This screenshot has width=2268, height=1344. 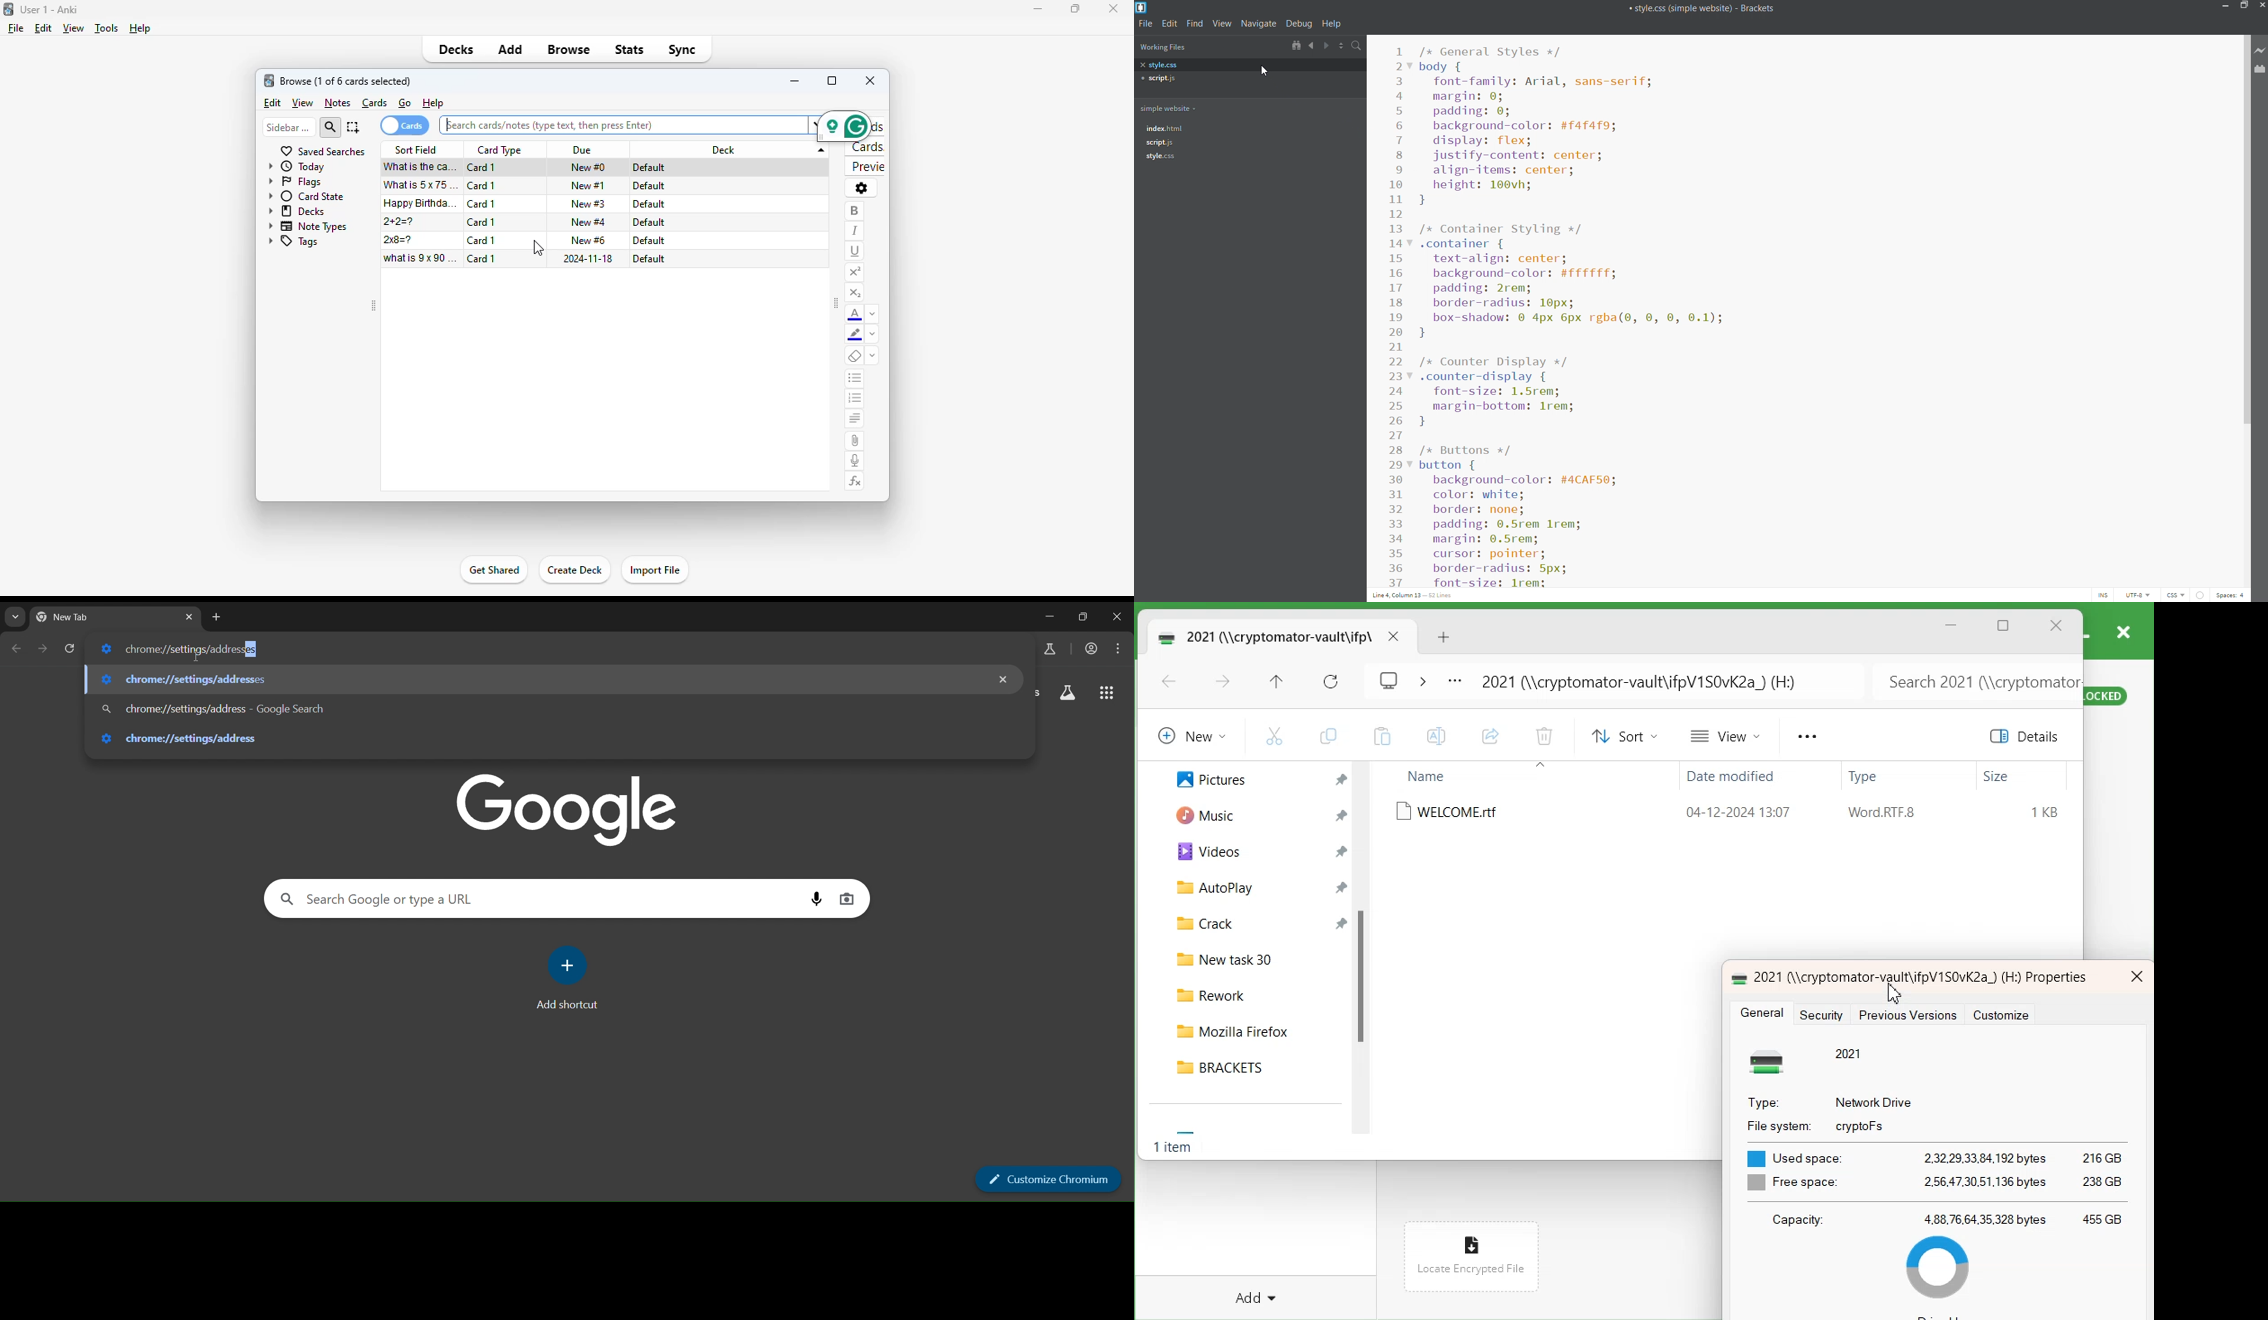 I want to click on deck, so click(x=732, y=149).